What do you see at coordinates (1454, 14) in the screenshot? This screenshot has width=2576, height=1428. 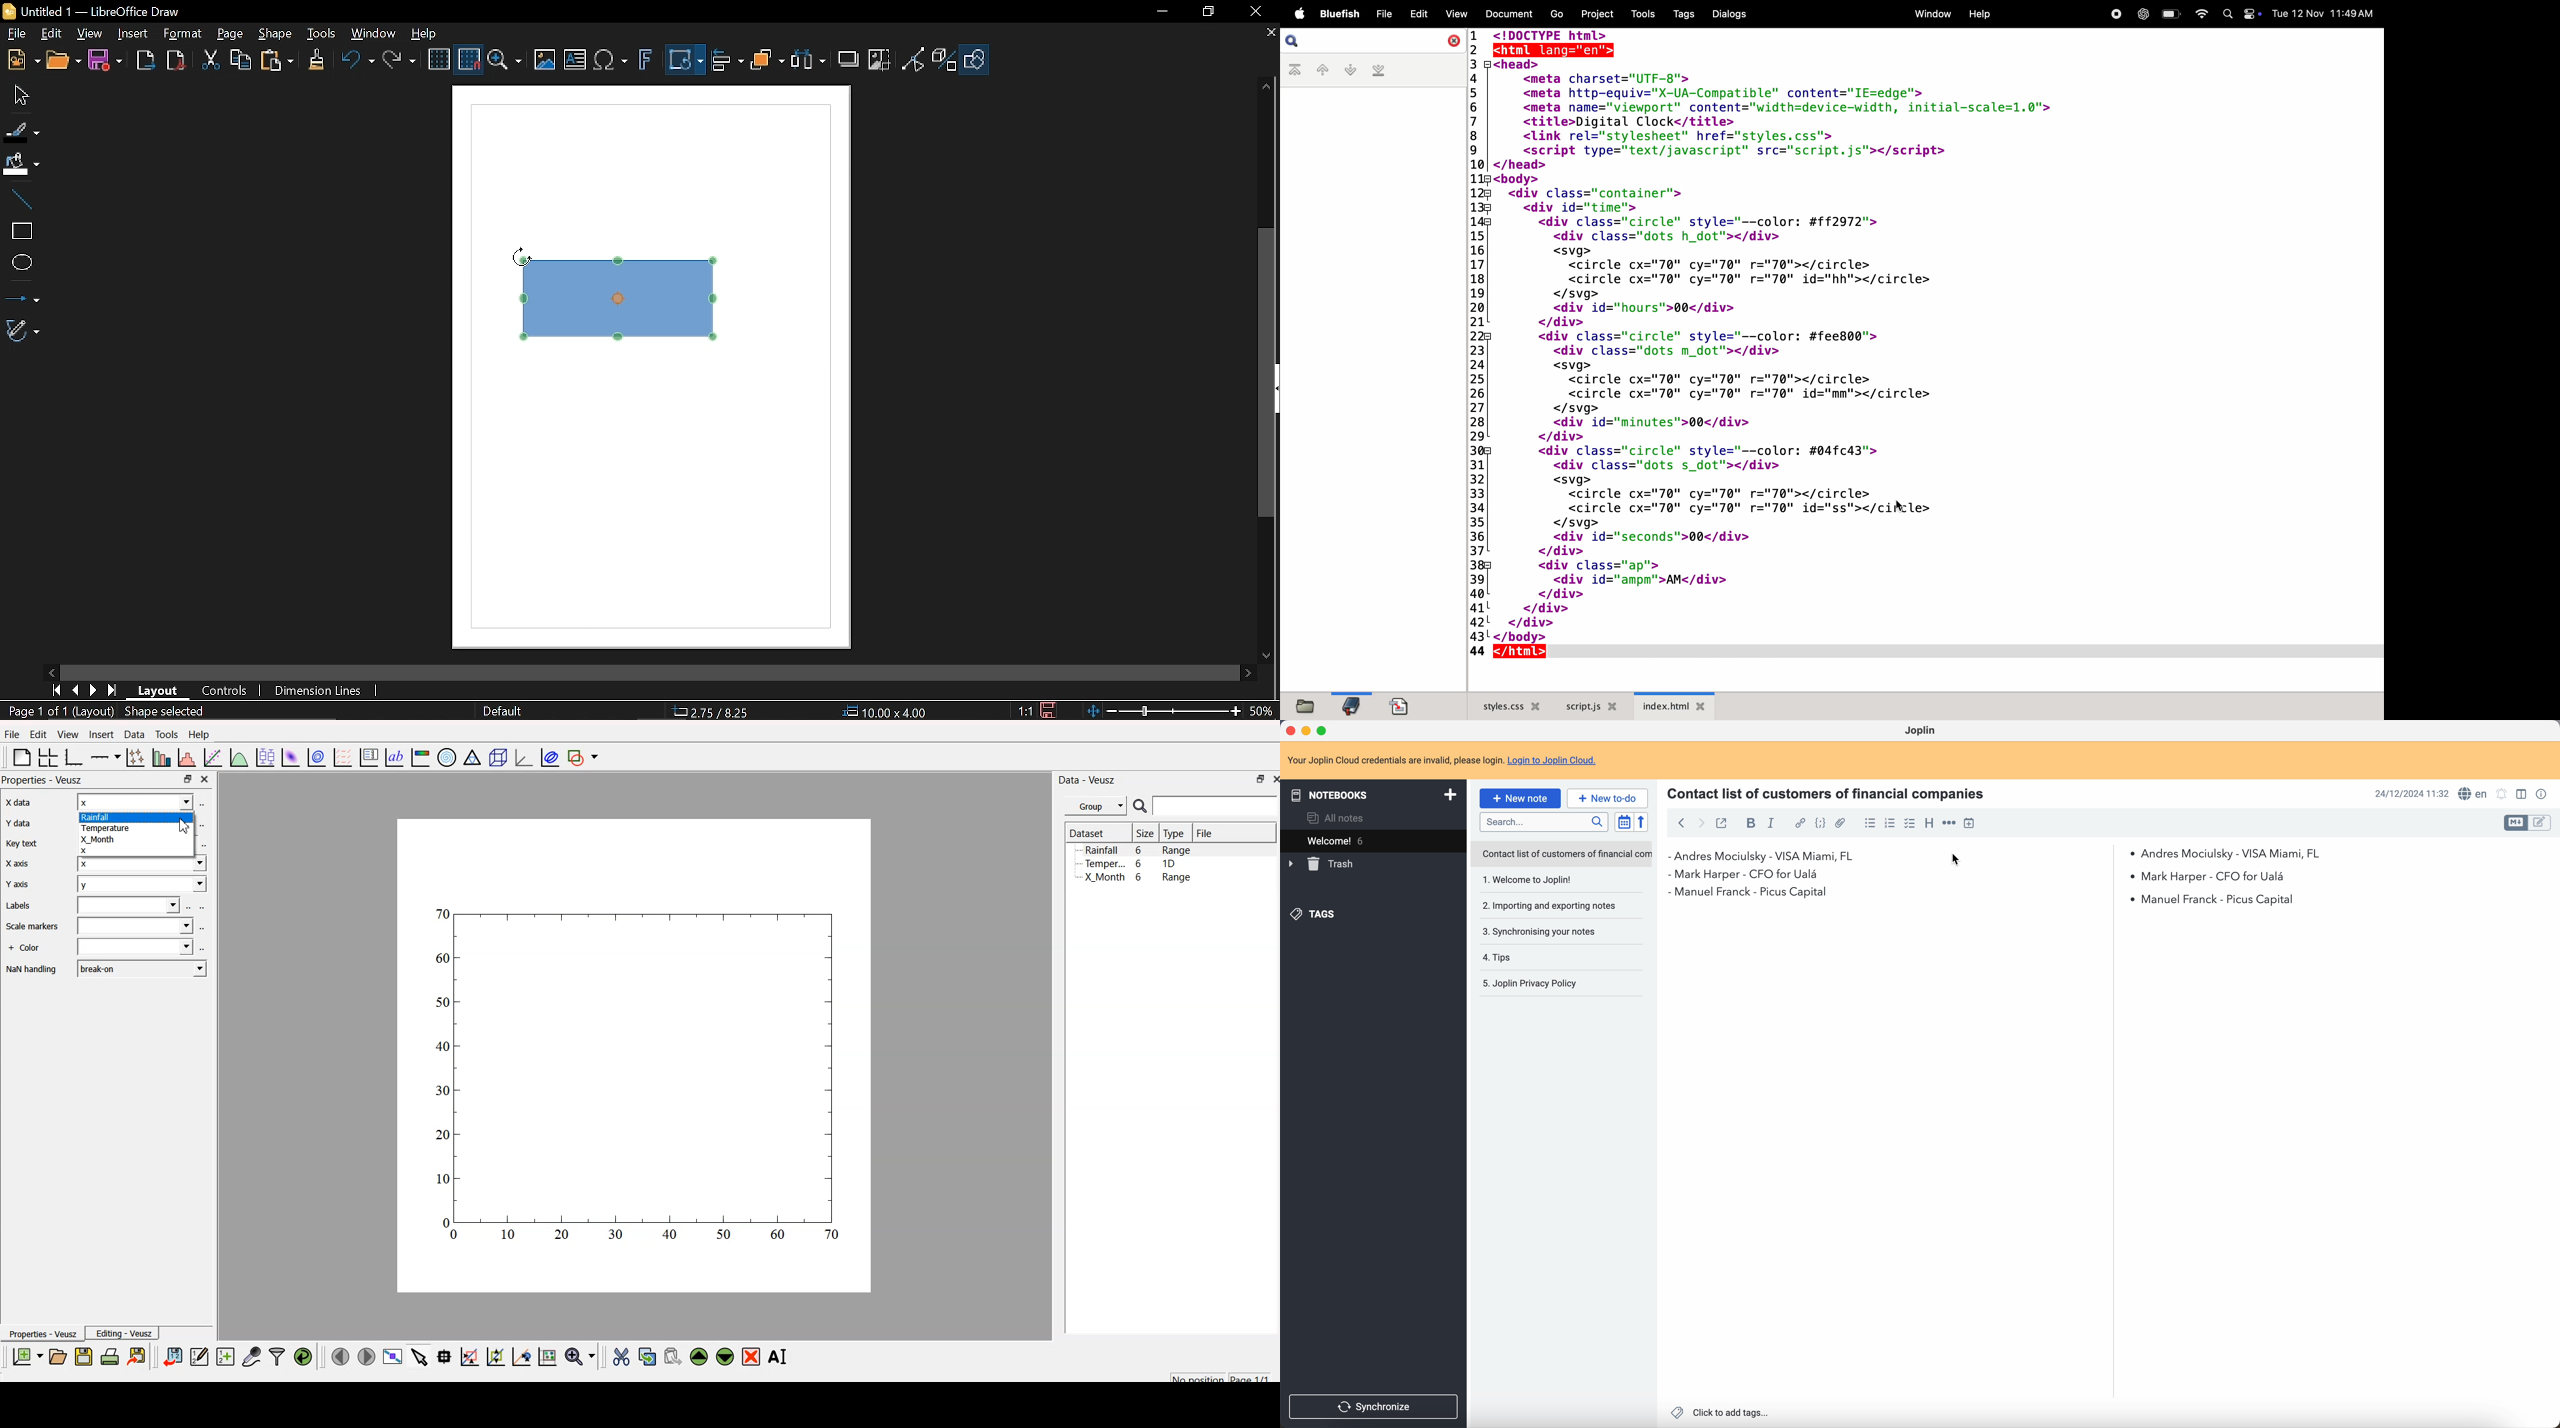 I see `view` at bounding box center [1454, 14].